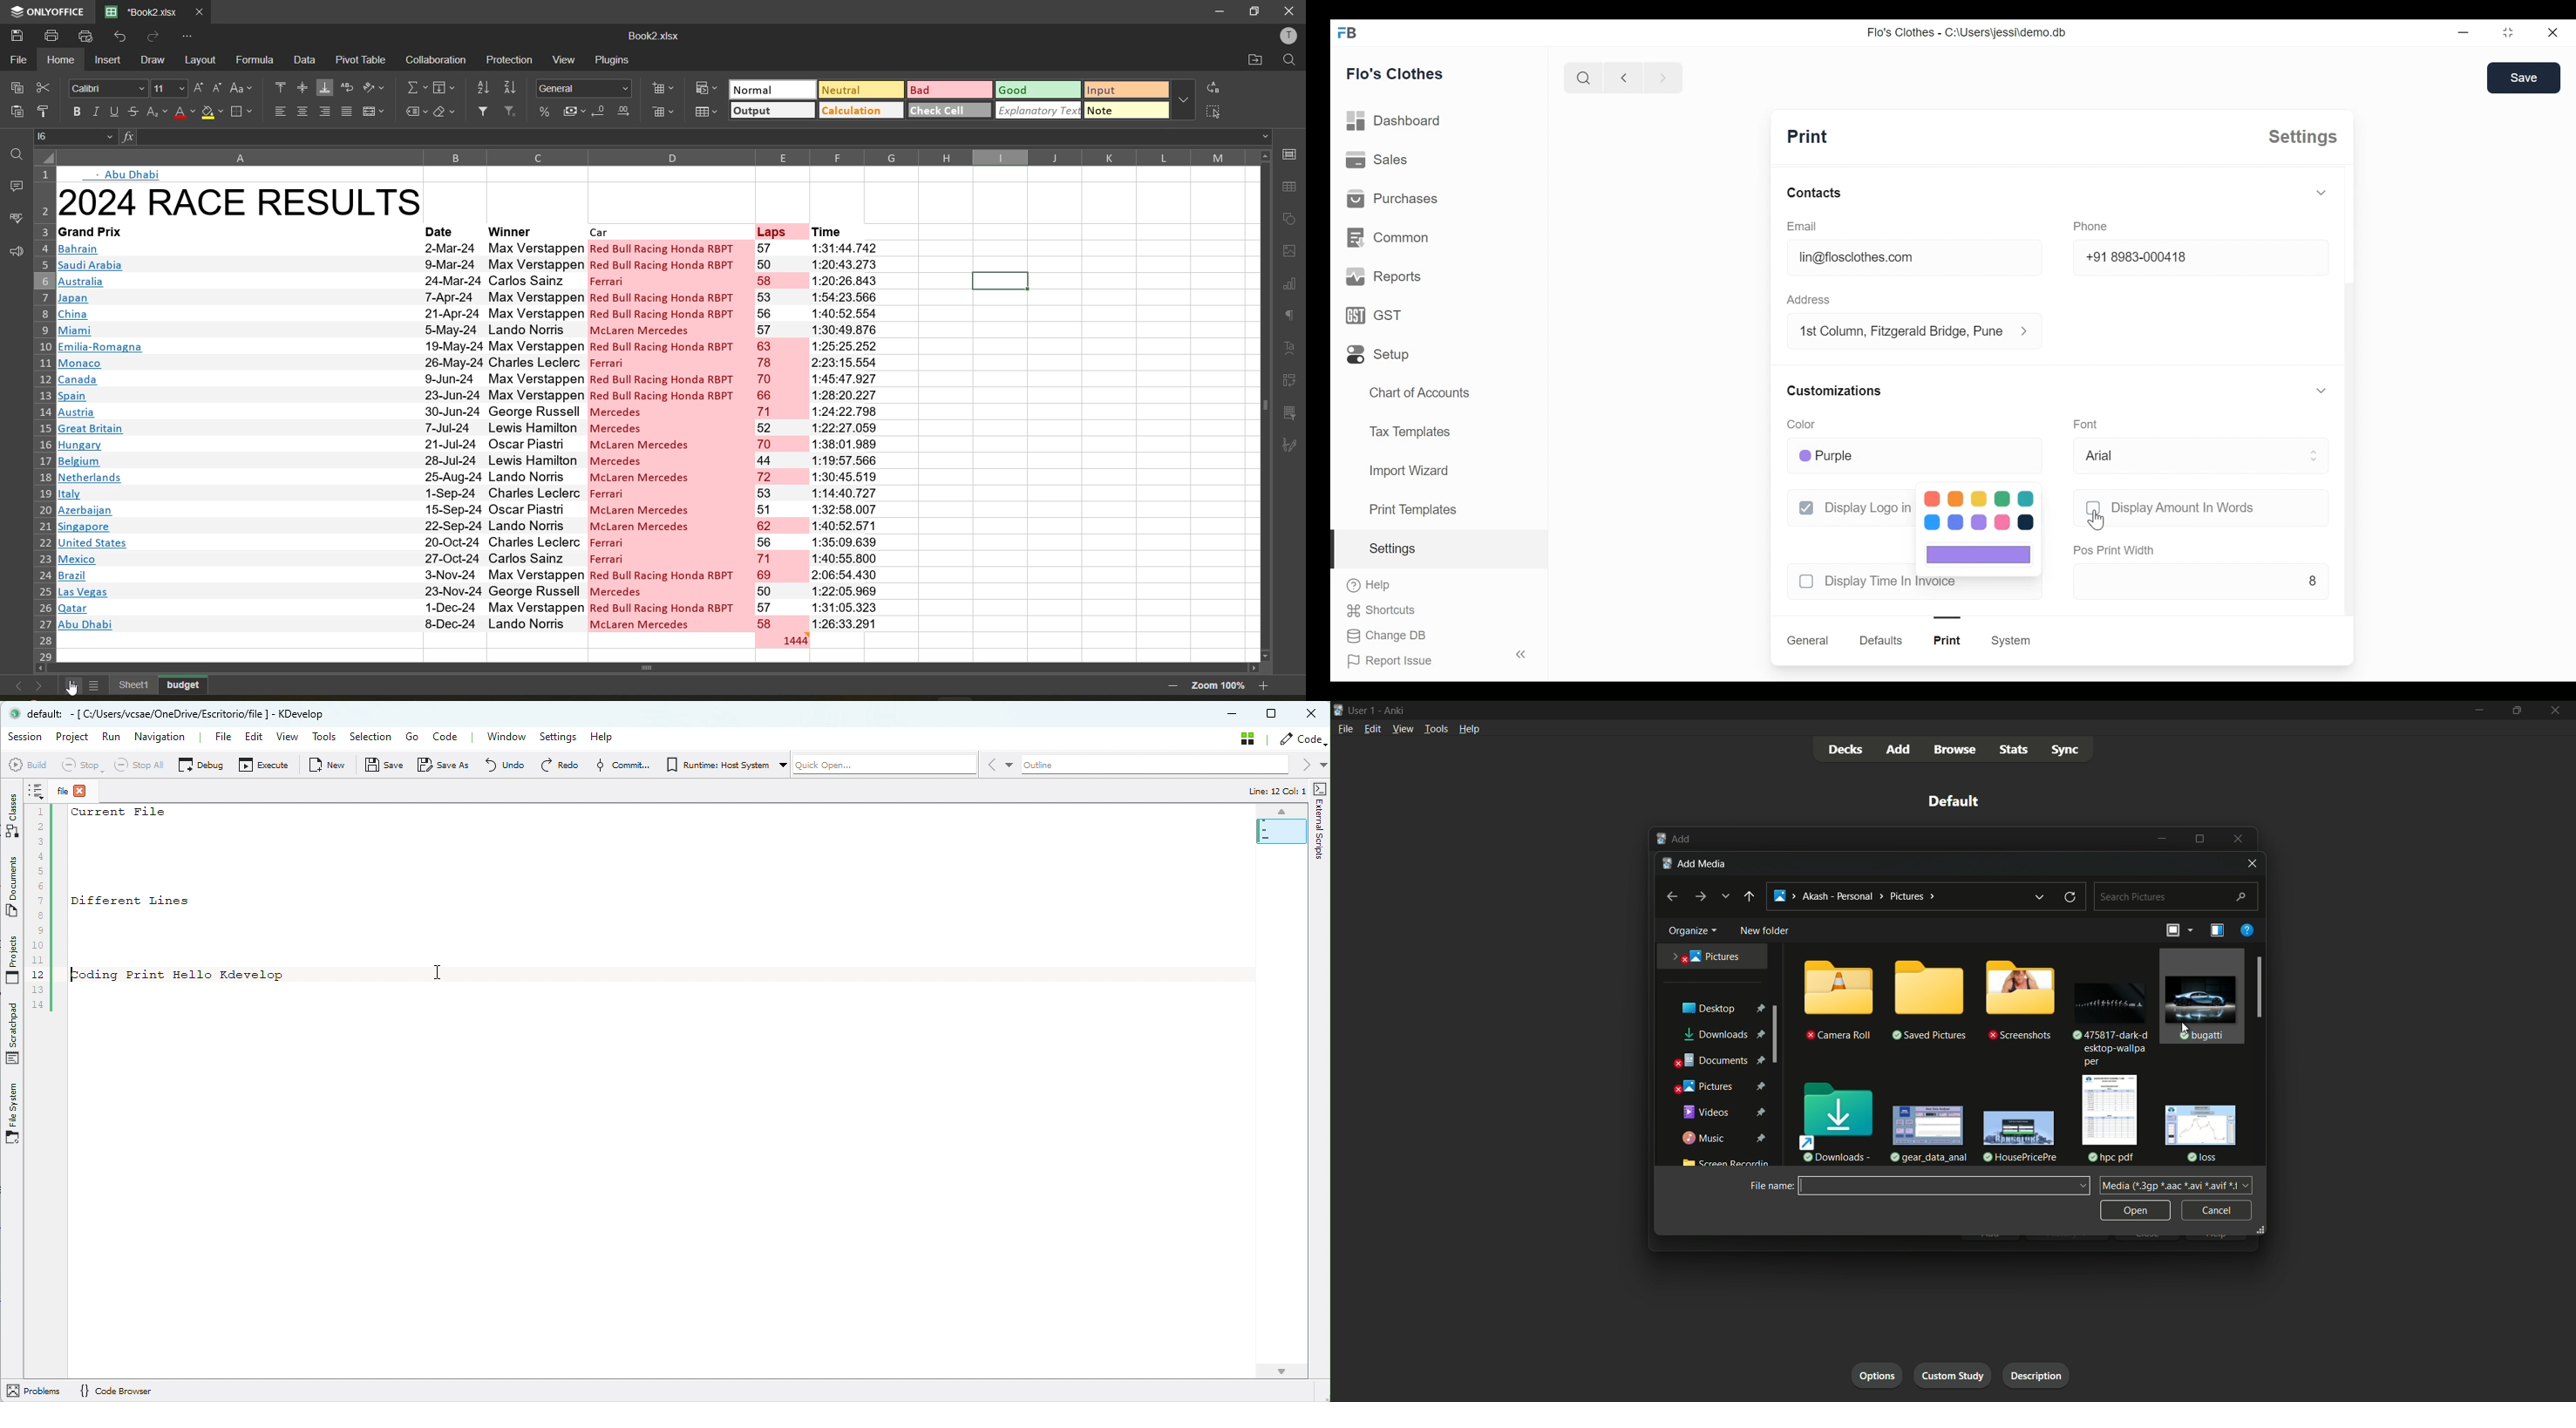 The height and width of the screenshot is (1428, 2576). I want to click on sub/superscript, so click(158, 112).